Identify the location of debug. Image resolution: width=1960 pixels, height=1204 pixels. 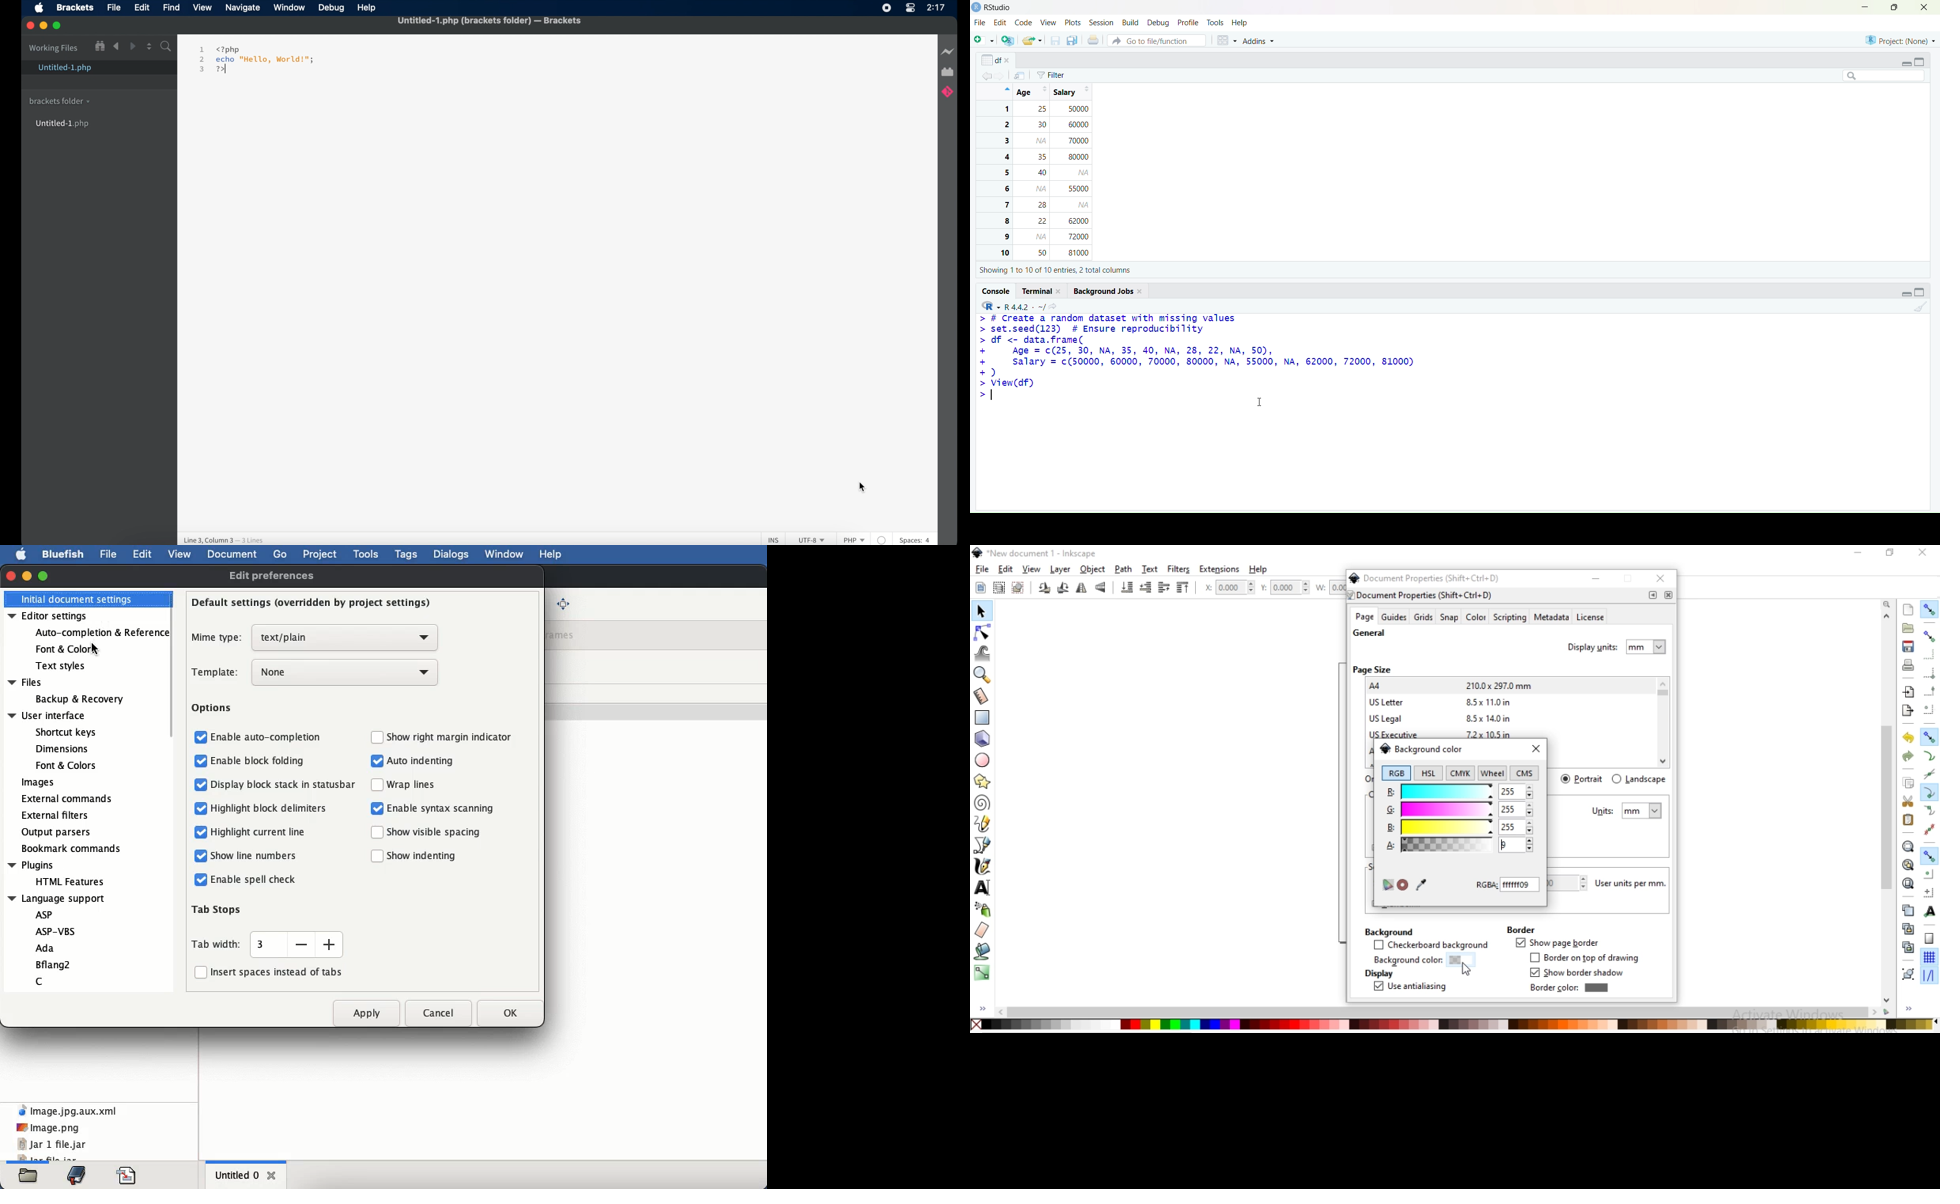
(1157, 23).